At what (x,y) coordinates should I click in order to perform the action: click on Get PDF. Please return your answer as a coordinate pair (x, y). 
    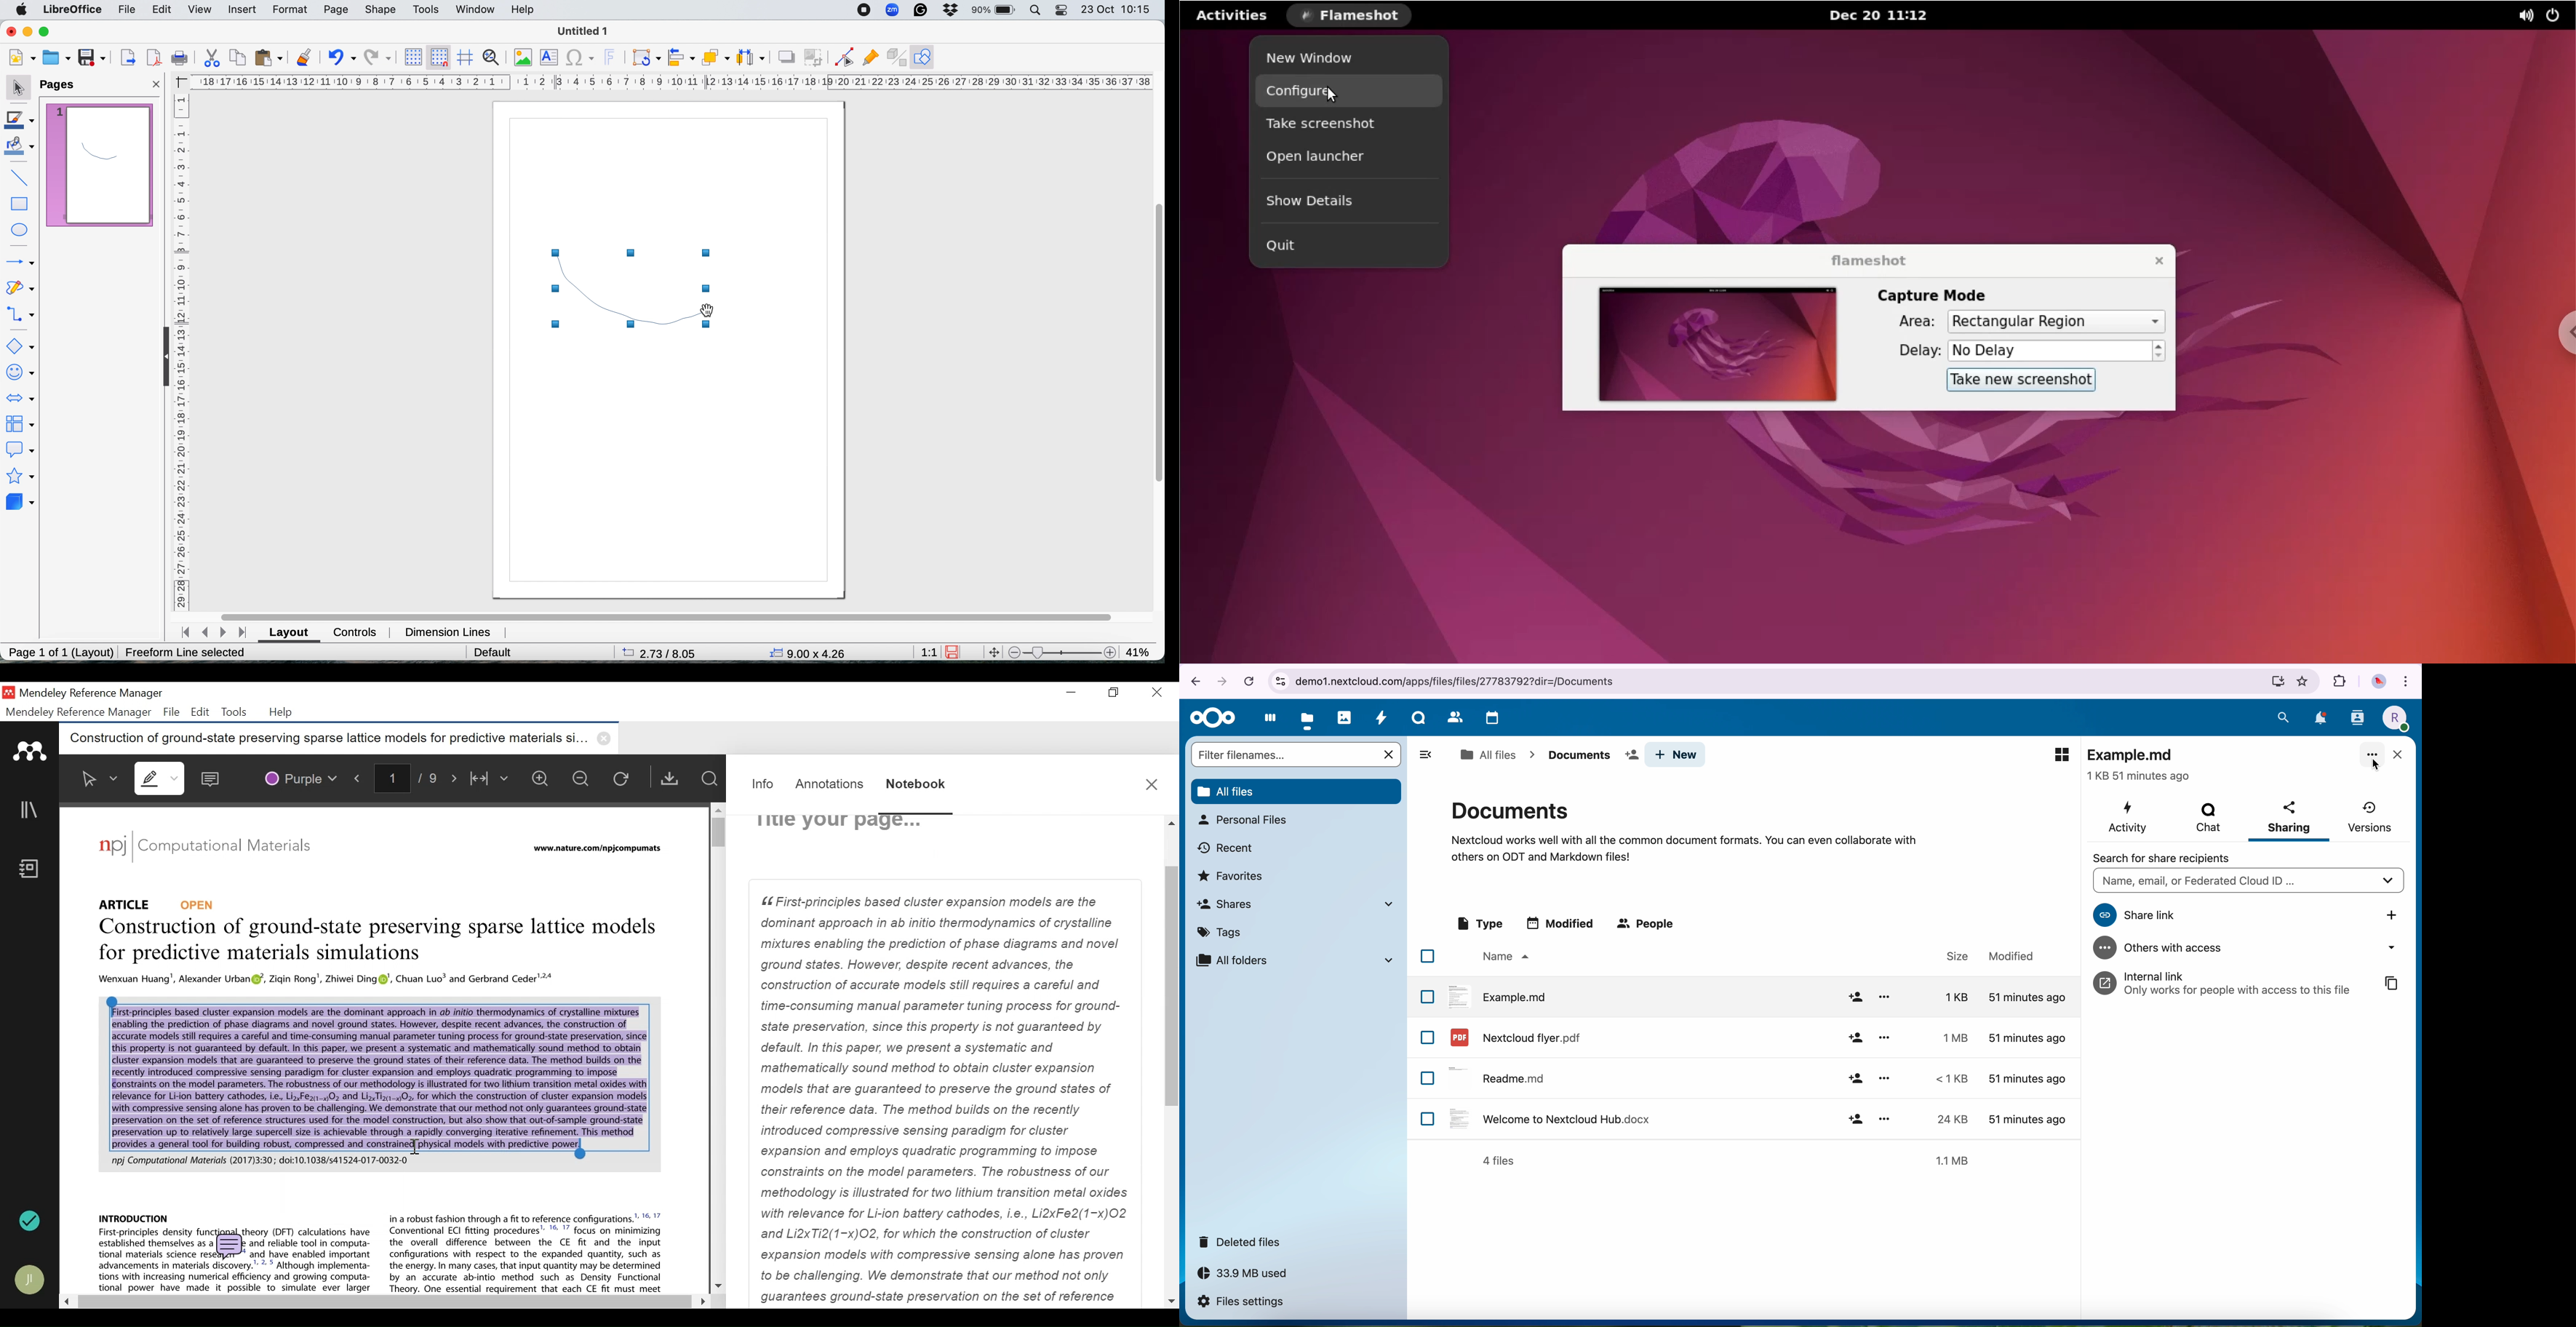
    Looking at the image, I should click on (669, 778).